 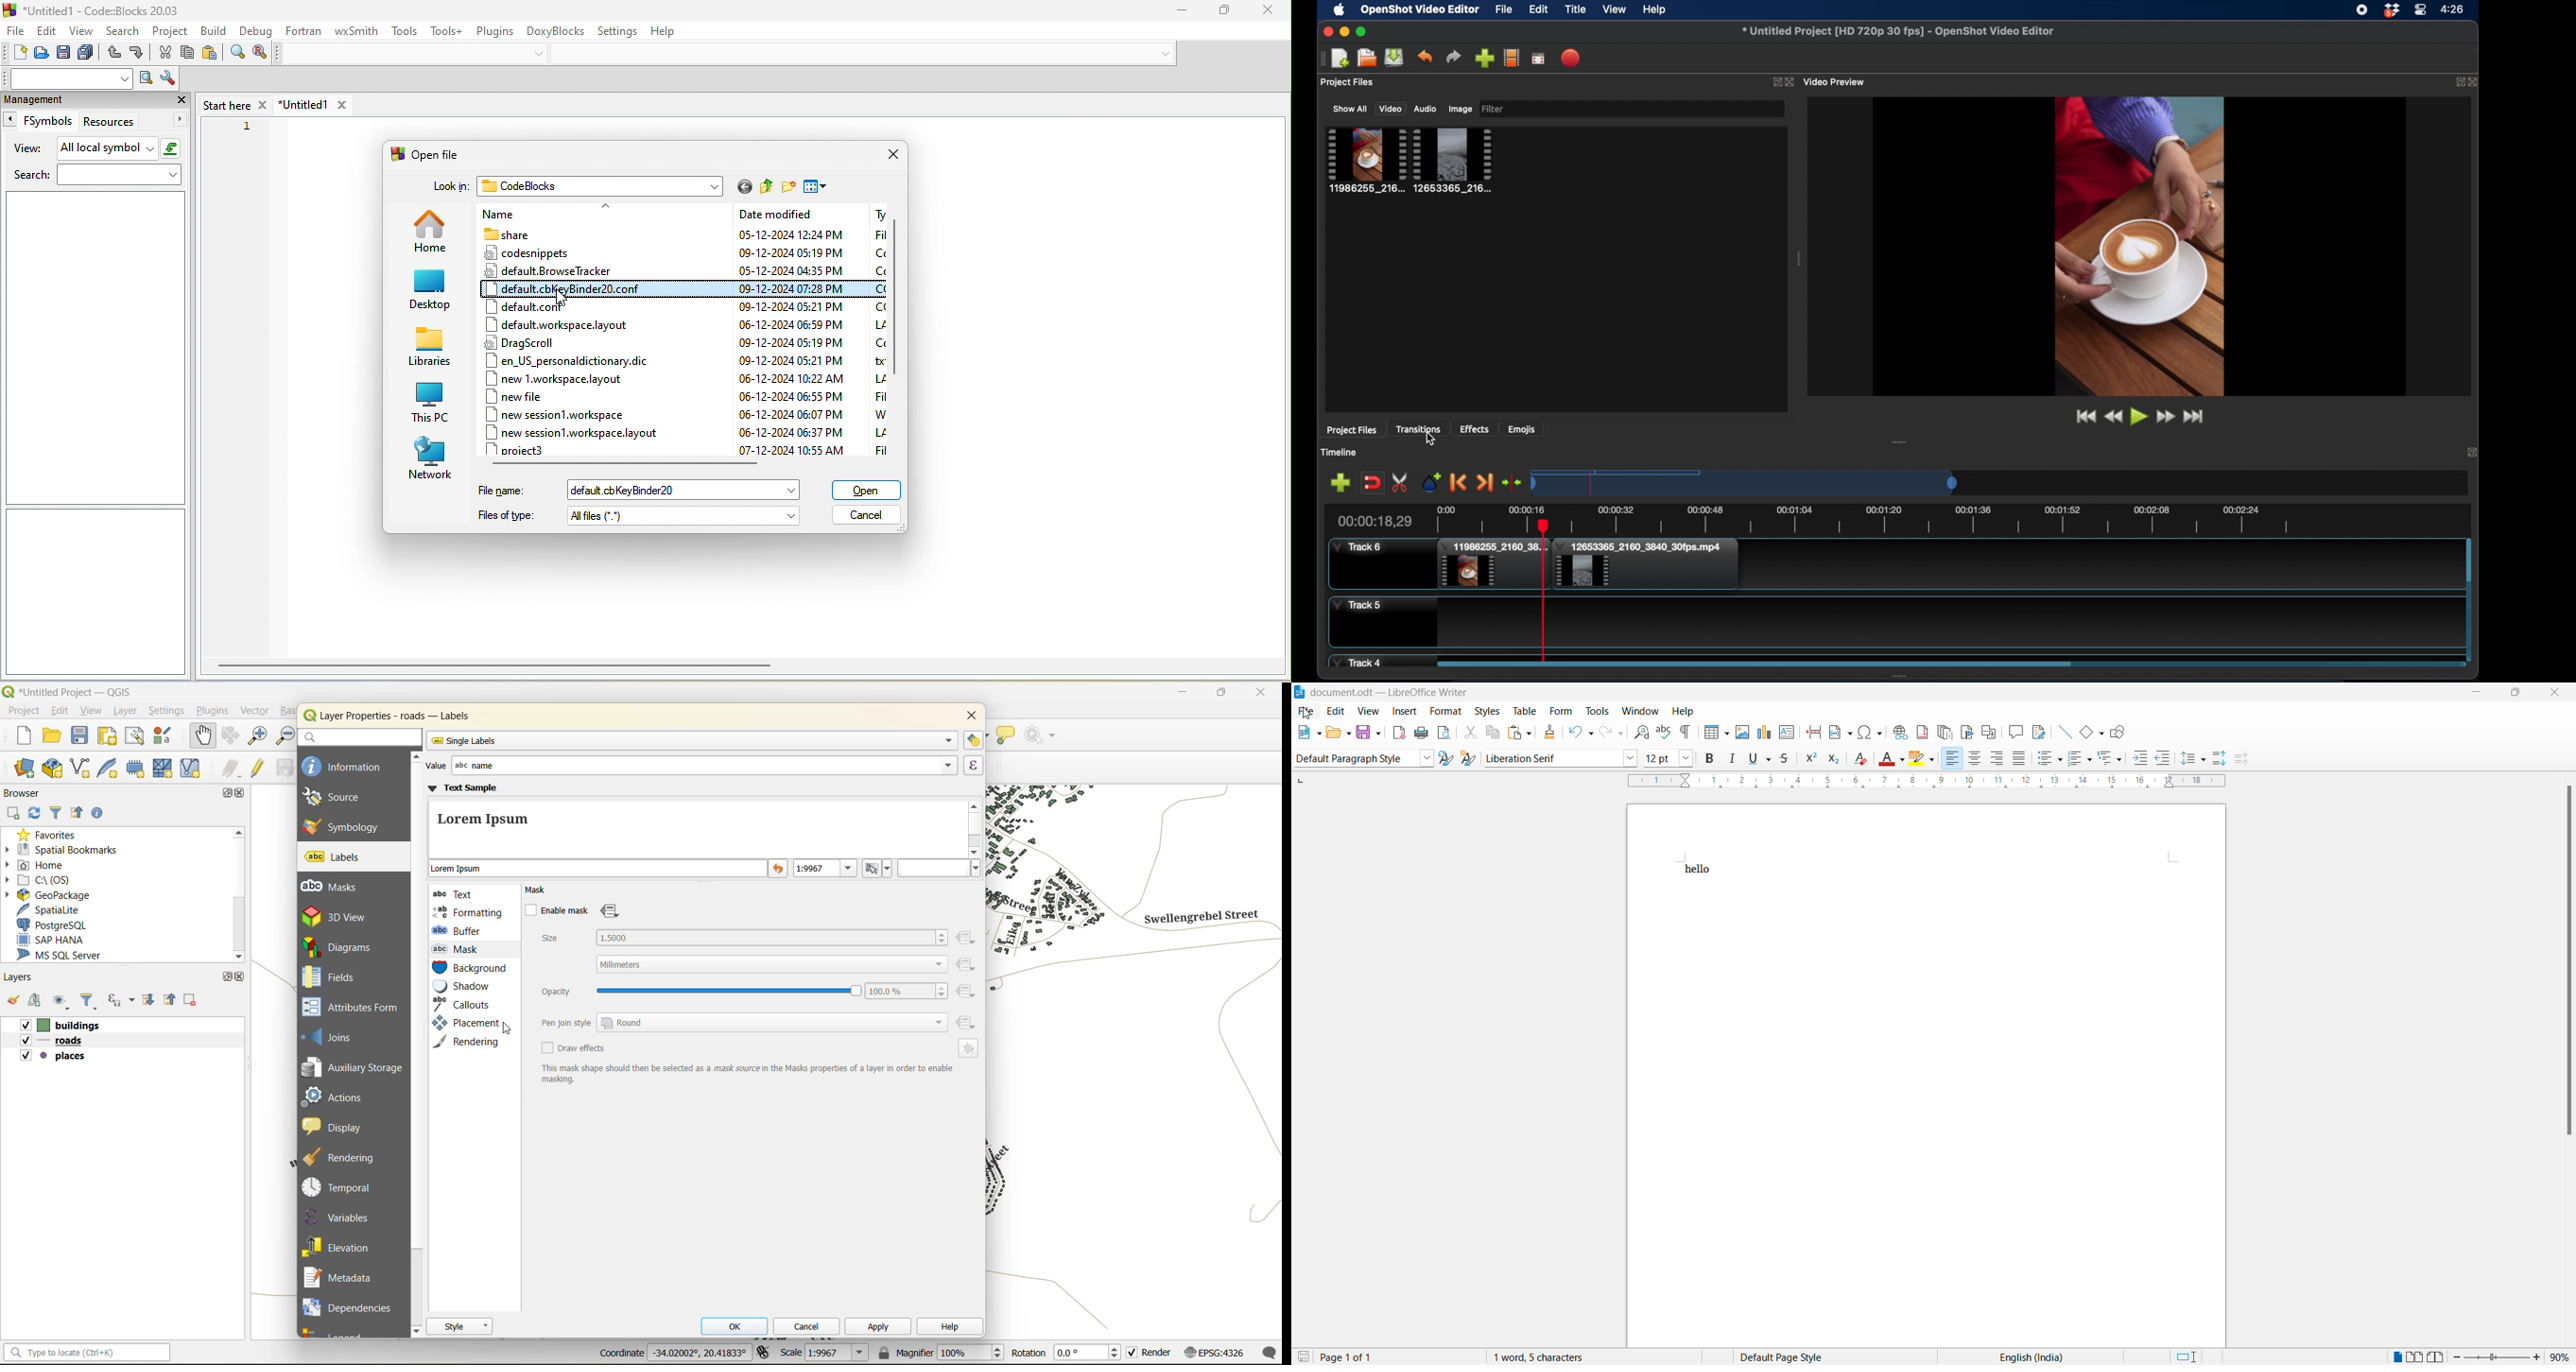 I want to click on wxsmith, so click(x=356, y=34).